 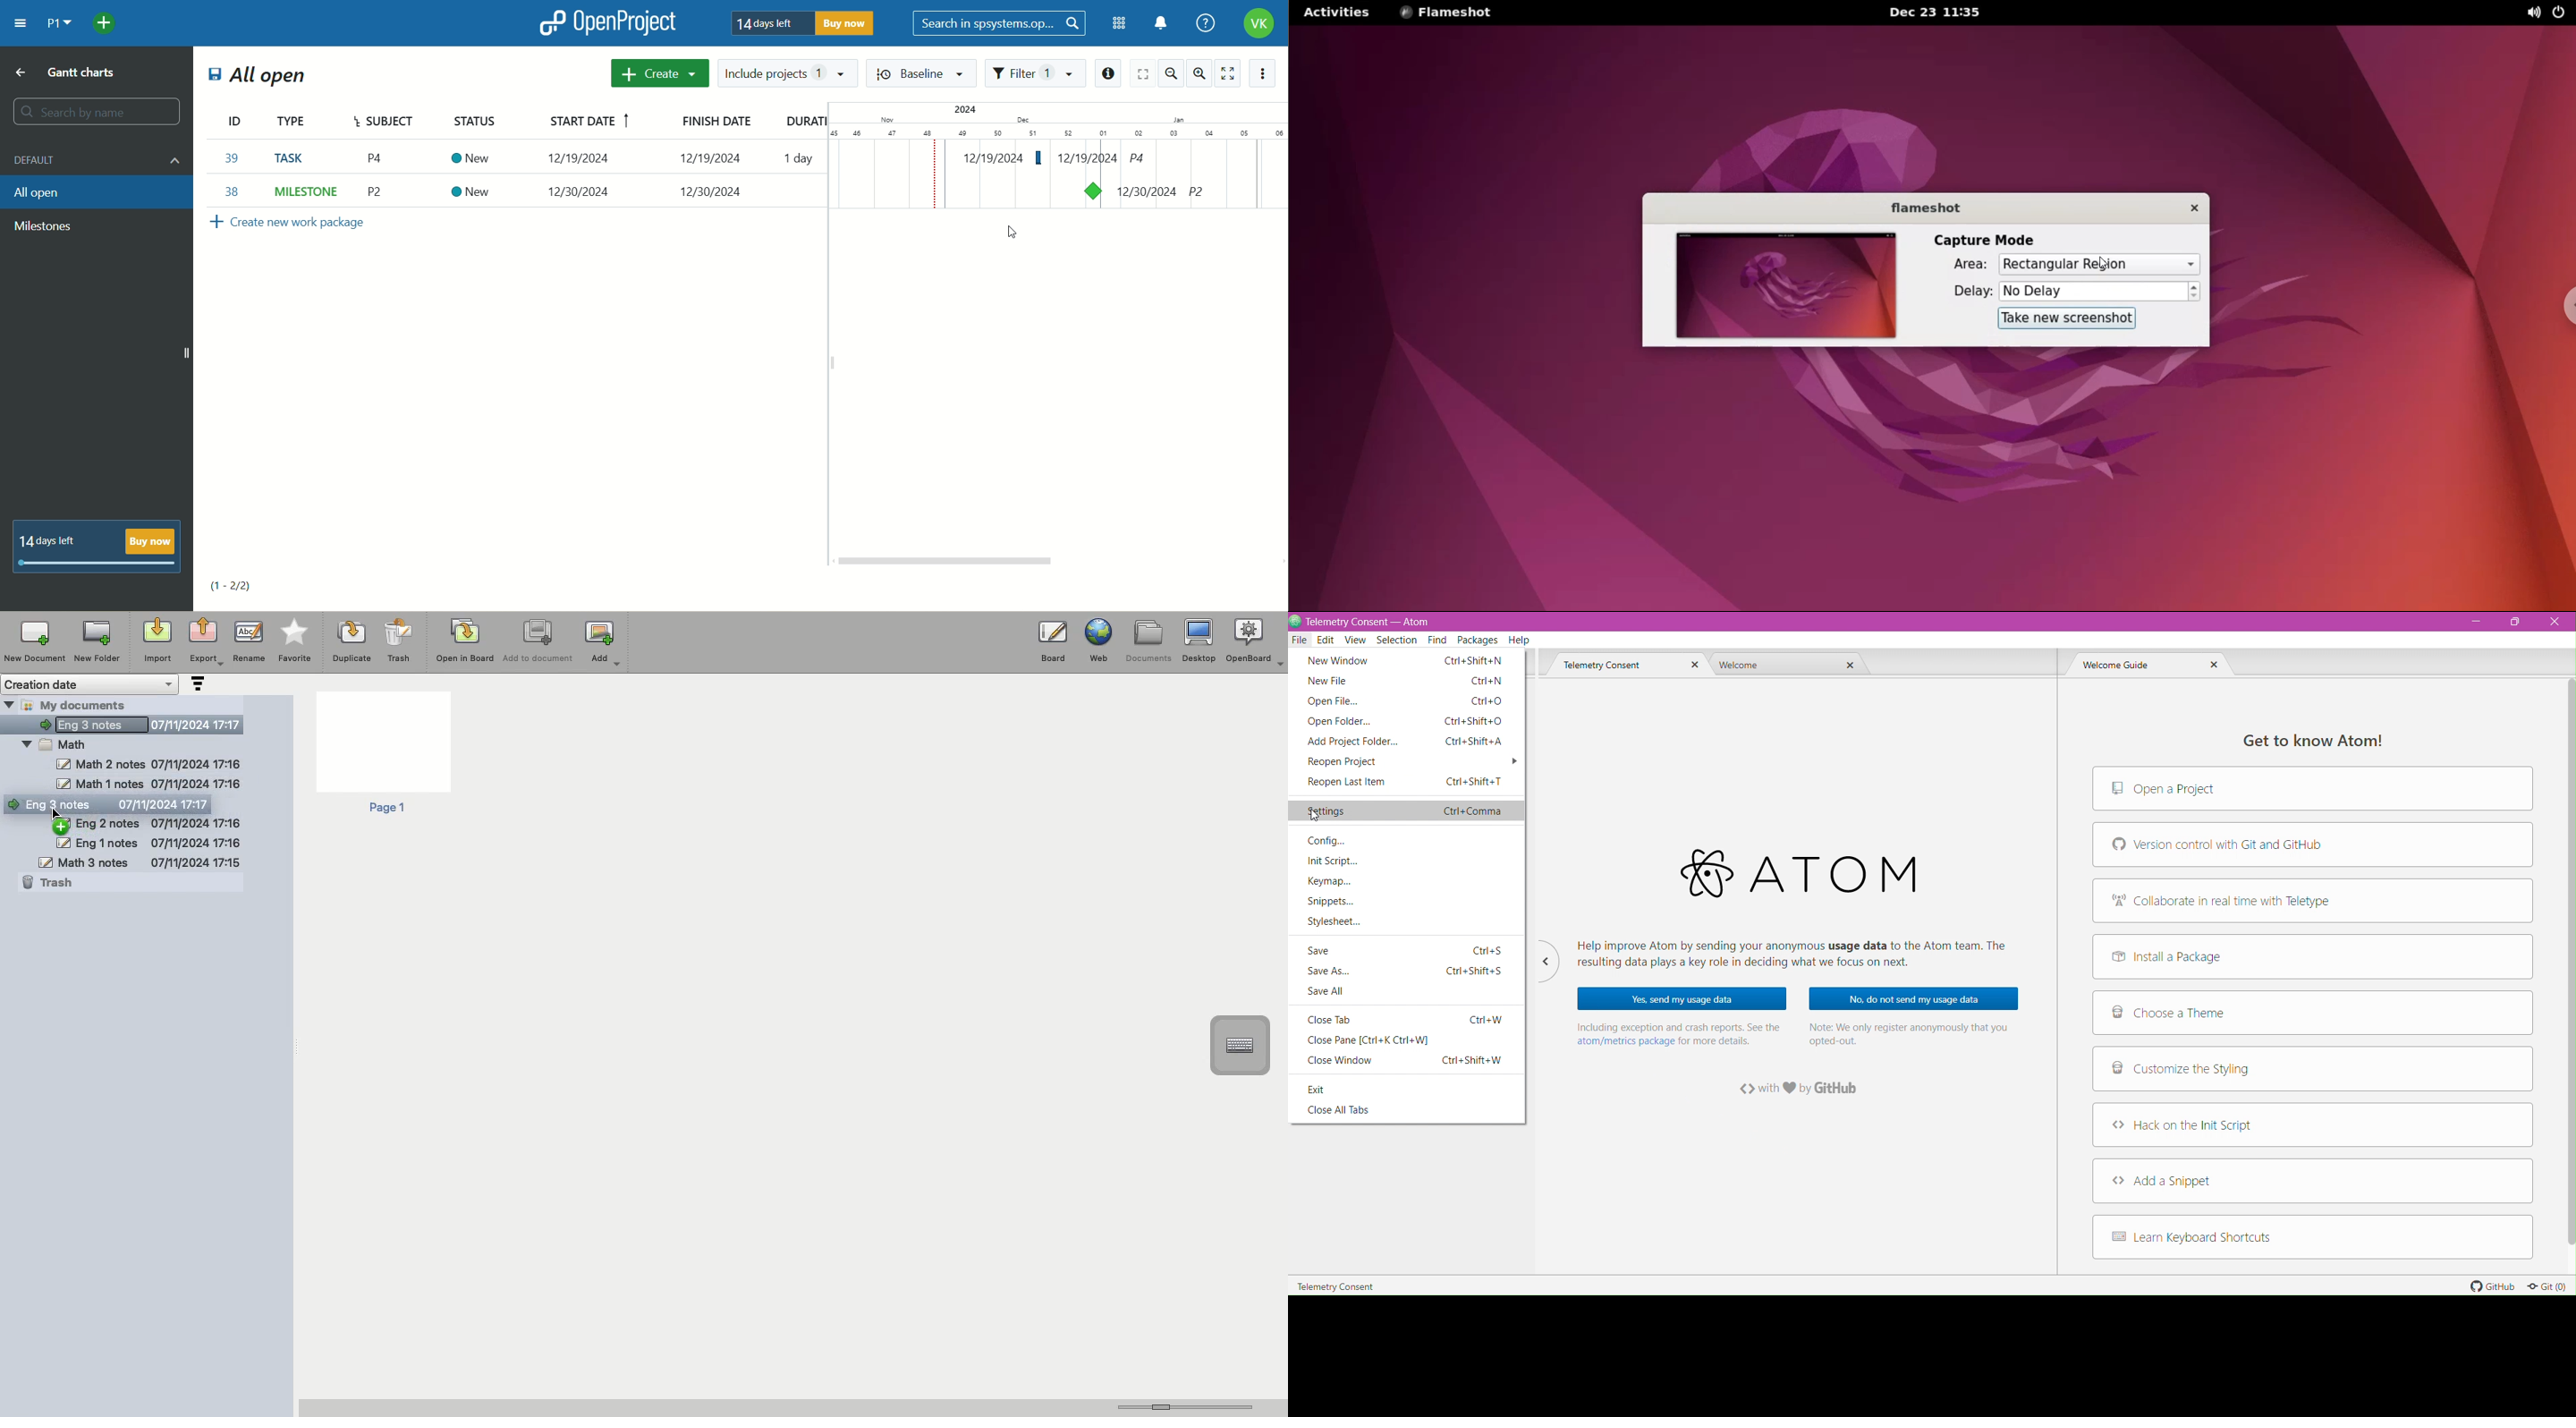 What do you see at coordinates (99, 160) in the screenshot?
I see `default` at bounding box center [99, 160].